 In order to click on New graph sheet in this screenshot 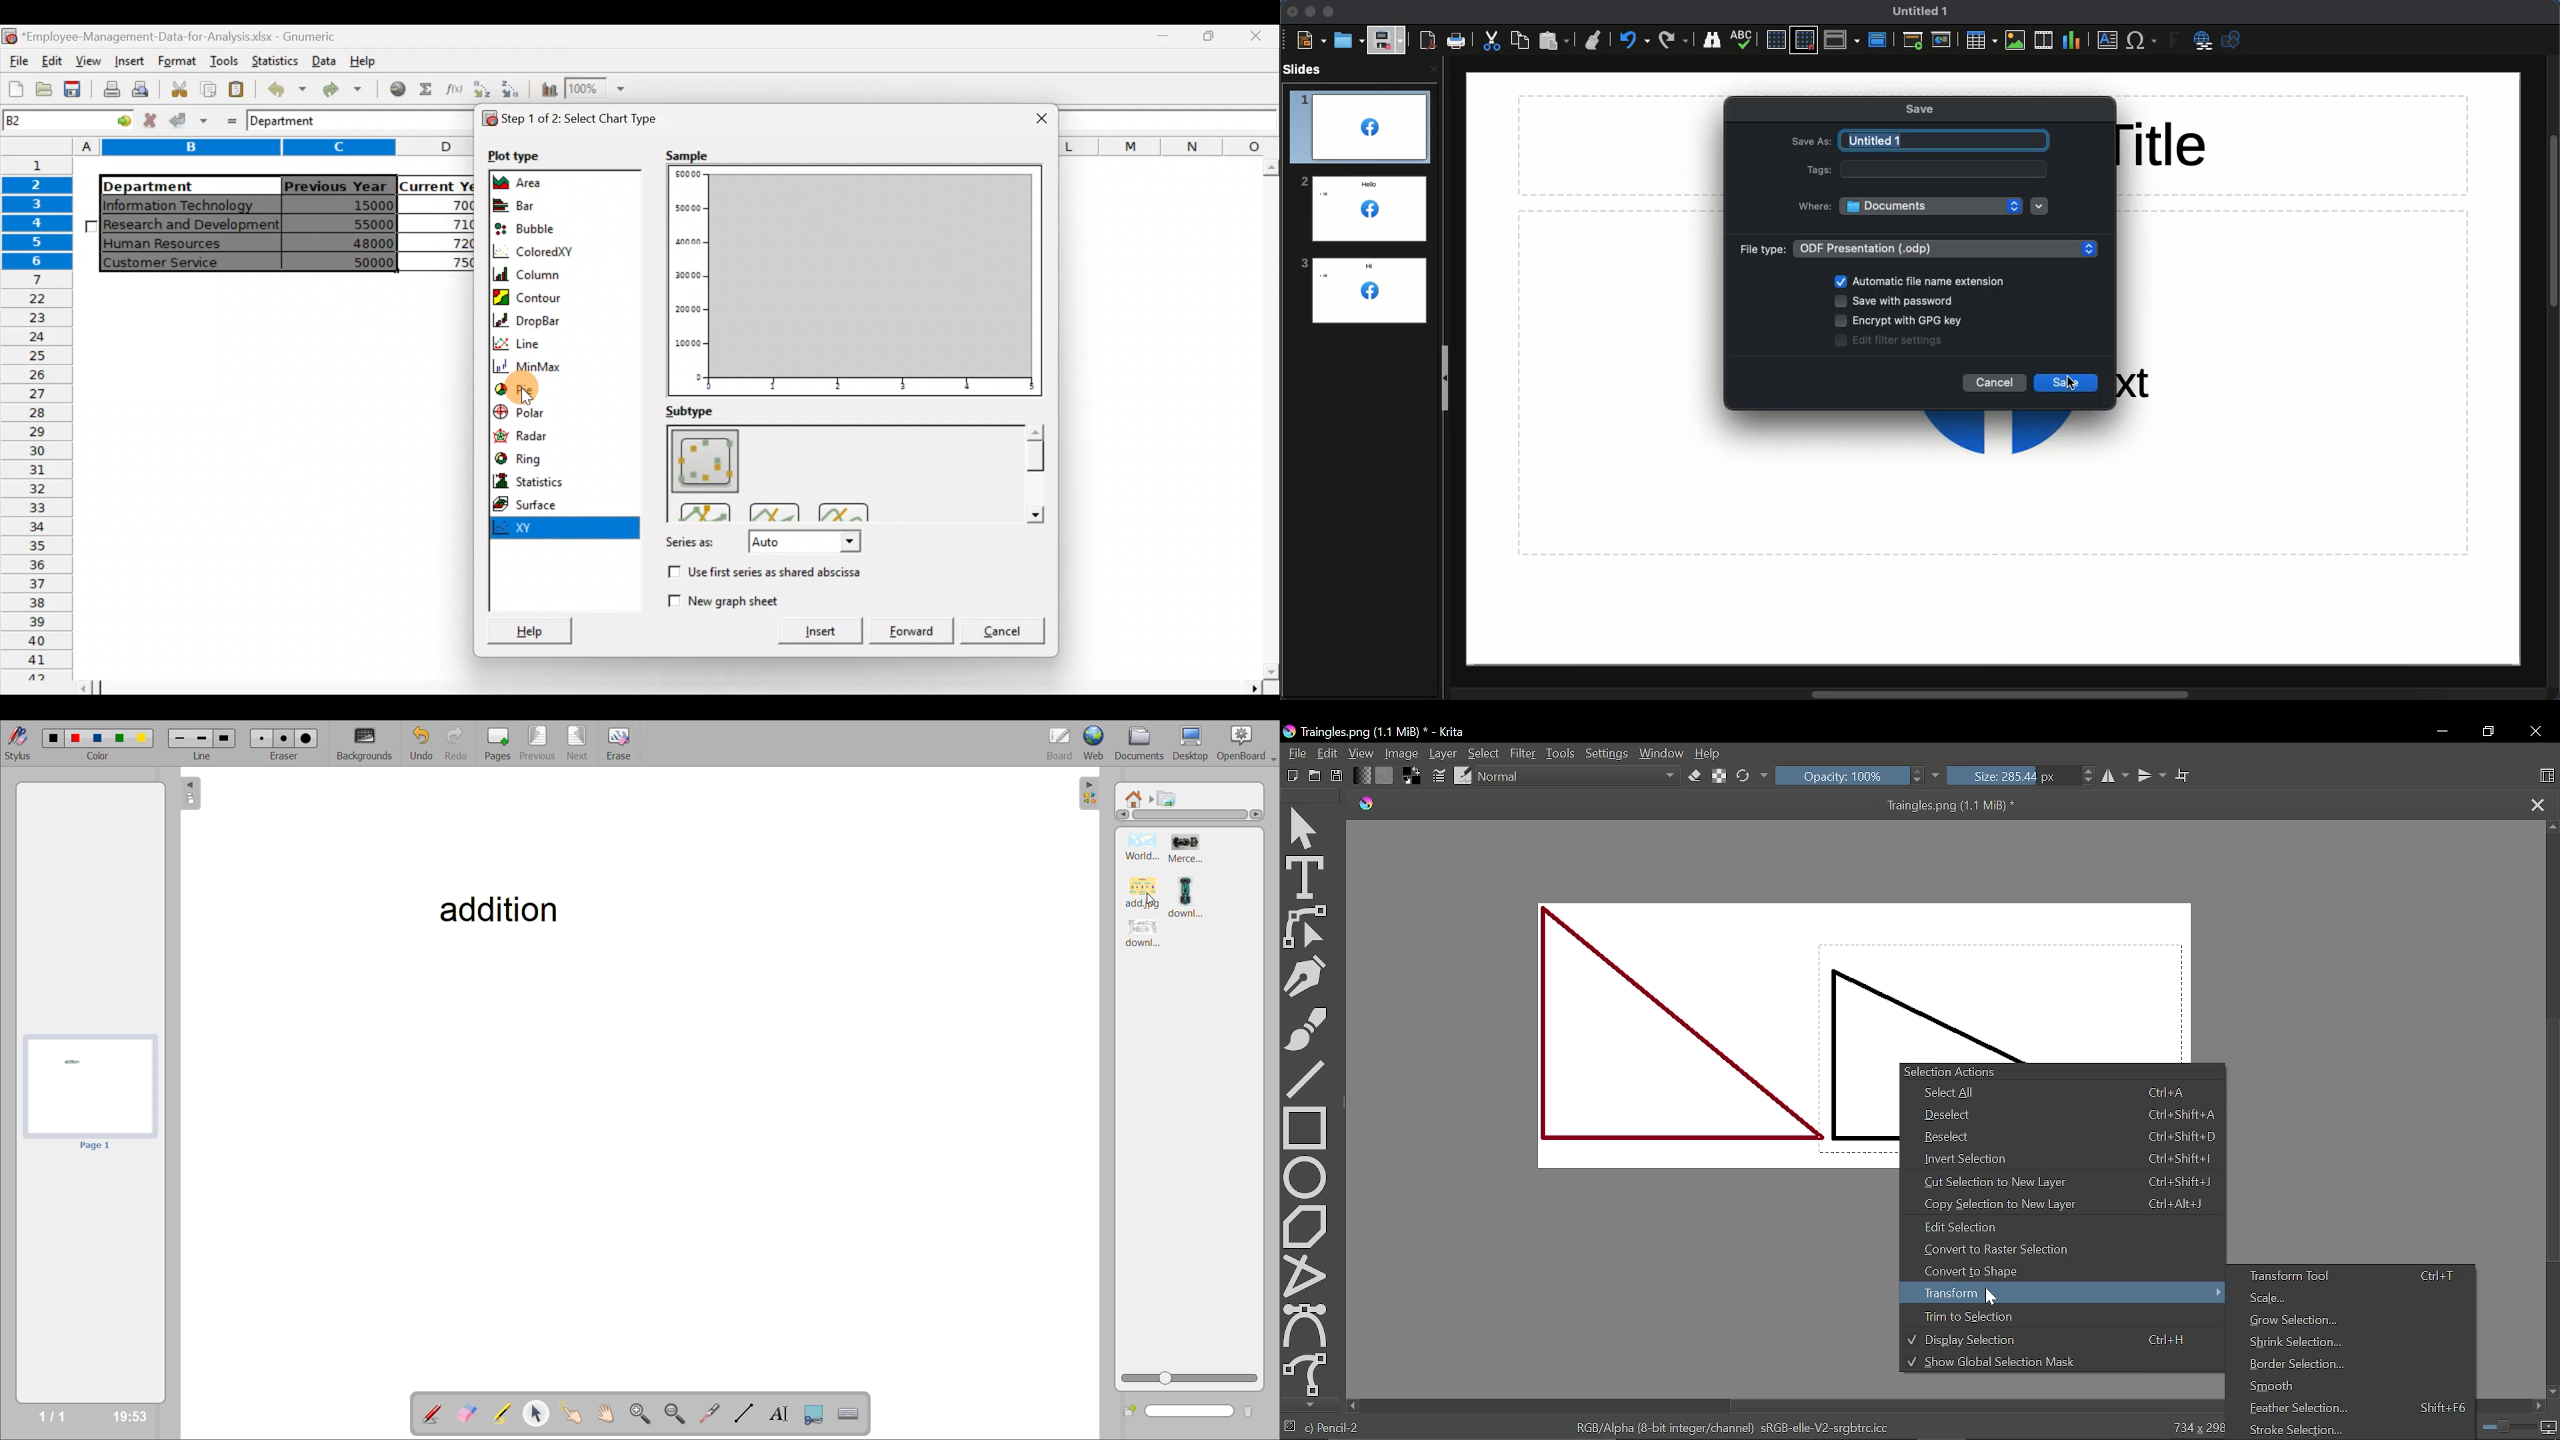, I will do `click(722, 599)`.